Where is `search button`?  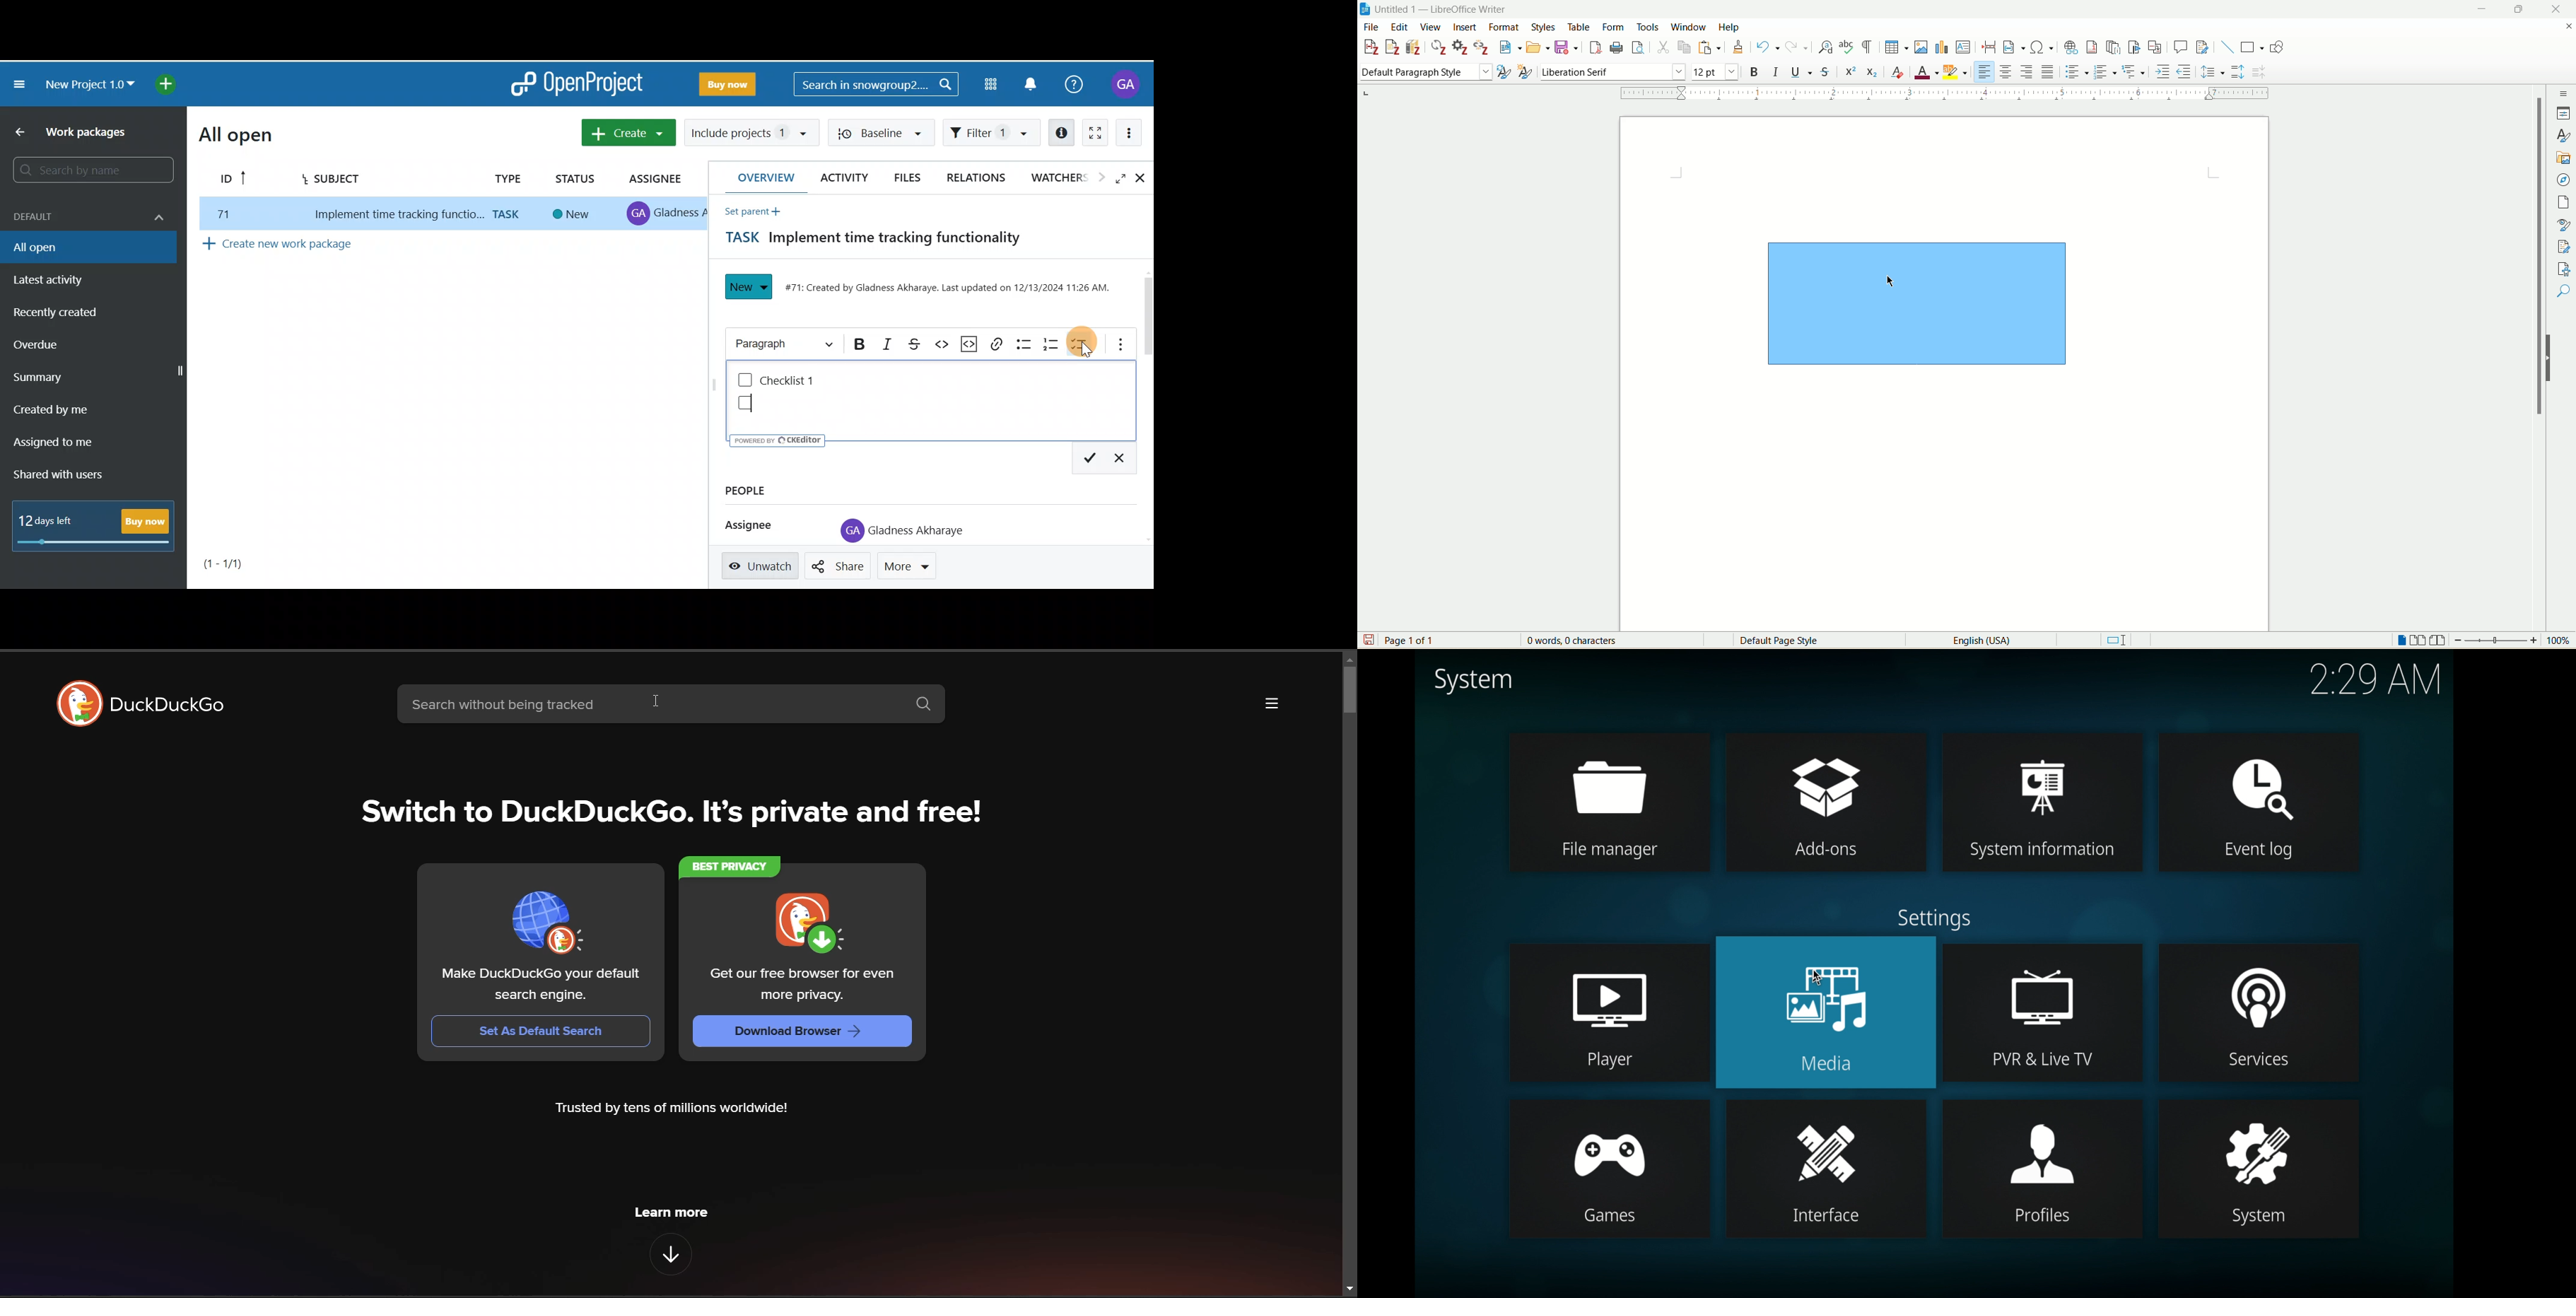 search button is located at coordinates (925, 706).